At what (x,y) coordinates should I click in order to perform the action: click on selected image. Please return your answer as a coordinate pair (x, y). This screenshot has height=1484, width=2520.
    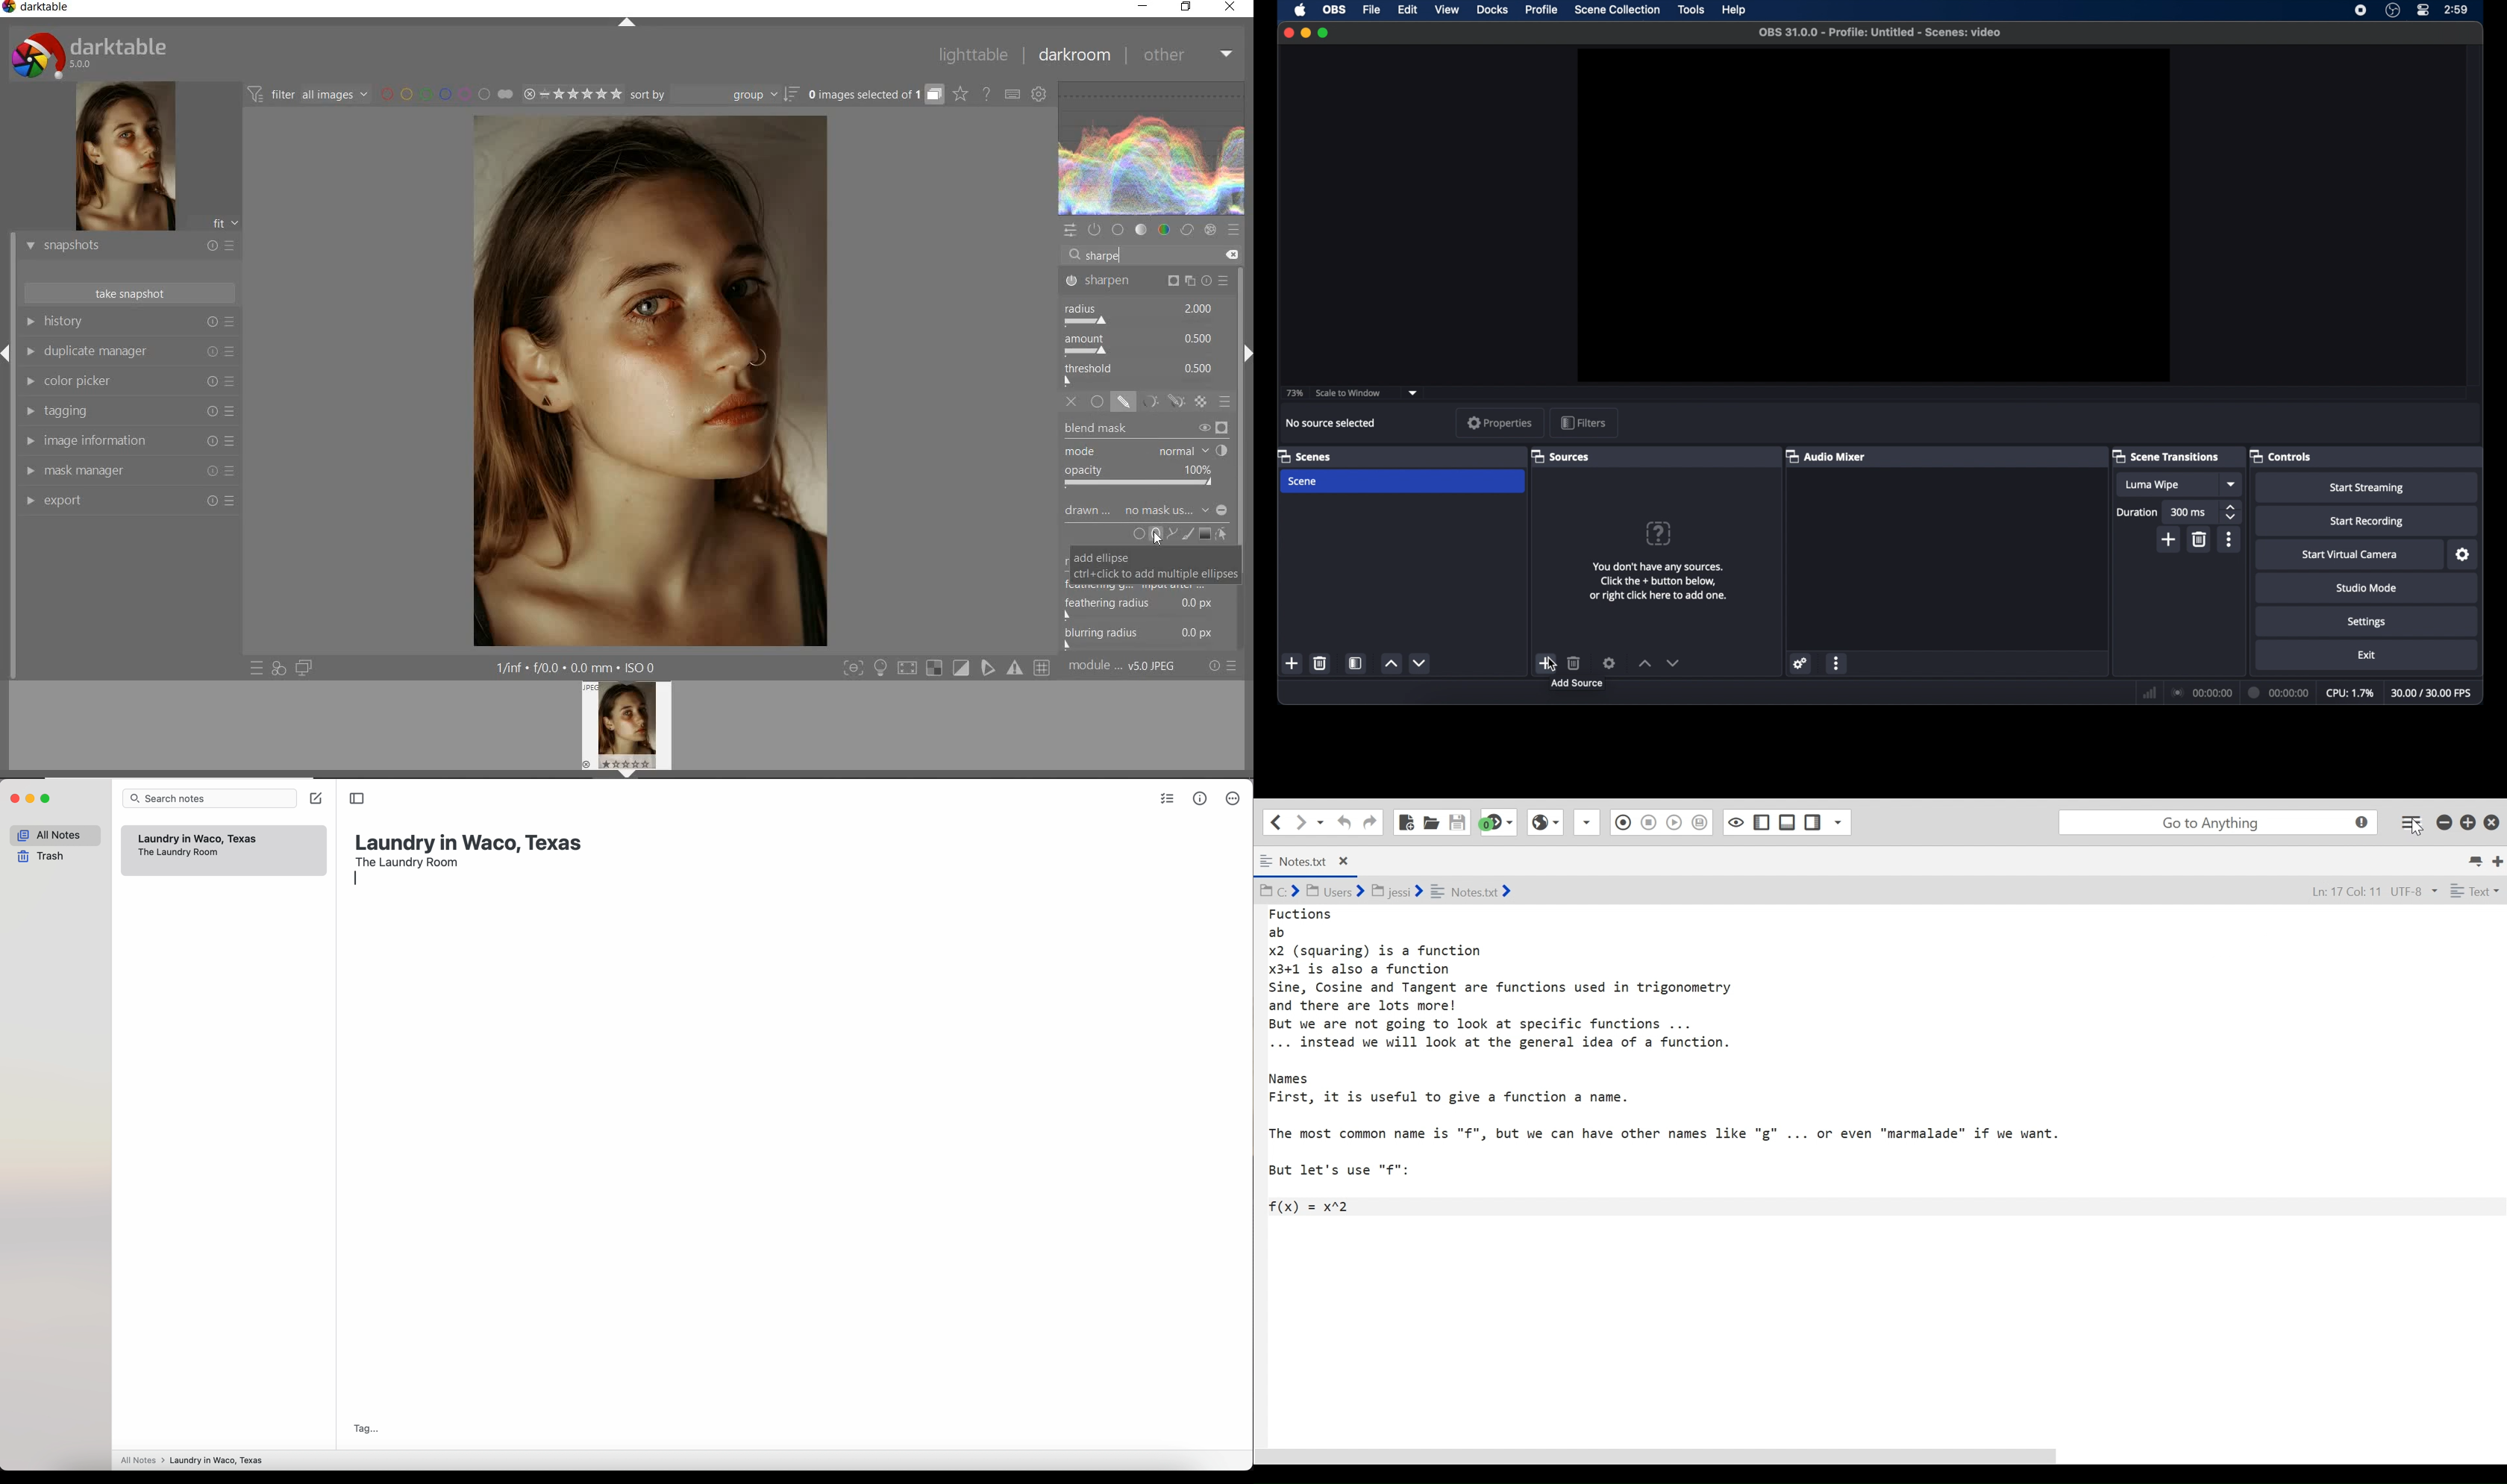
    Looking at the image, I should click on (646, 380).